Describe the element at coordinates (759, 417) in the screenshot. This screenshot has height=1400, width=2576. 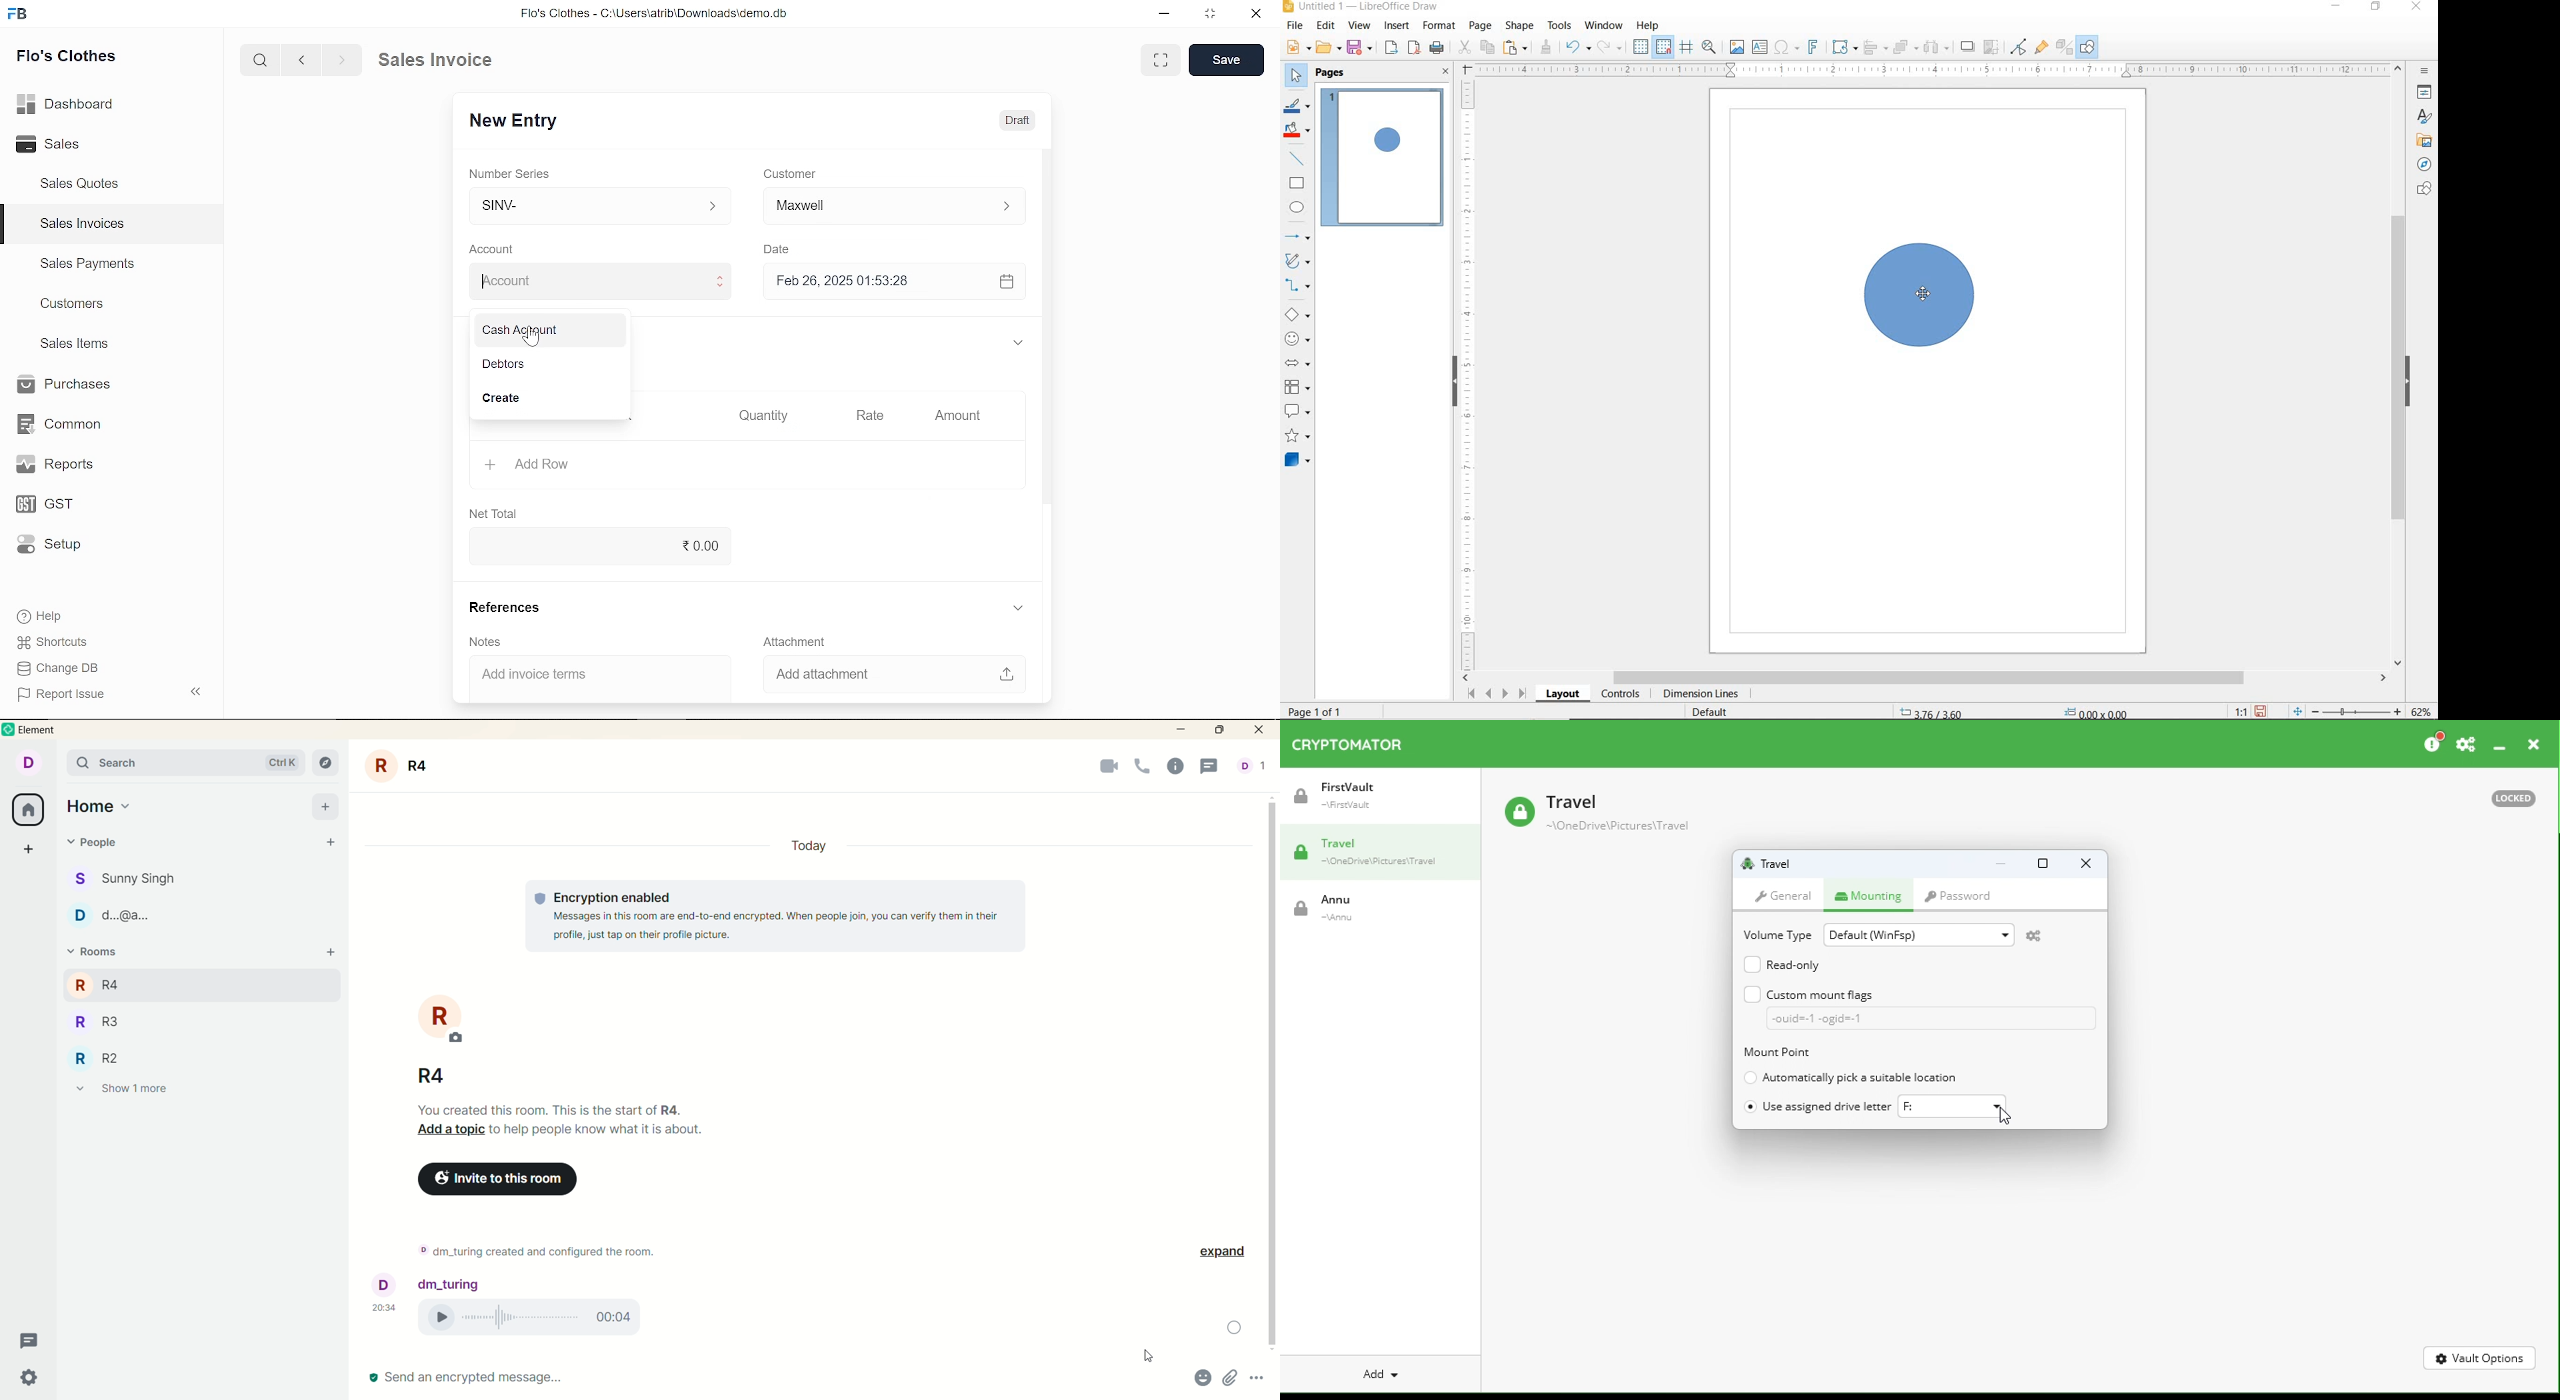
I see `Quantity` at that location.